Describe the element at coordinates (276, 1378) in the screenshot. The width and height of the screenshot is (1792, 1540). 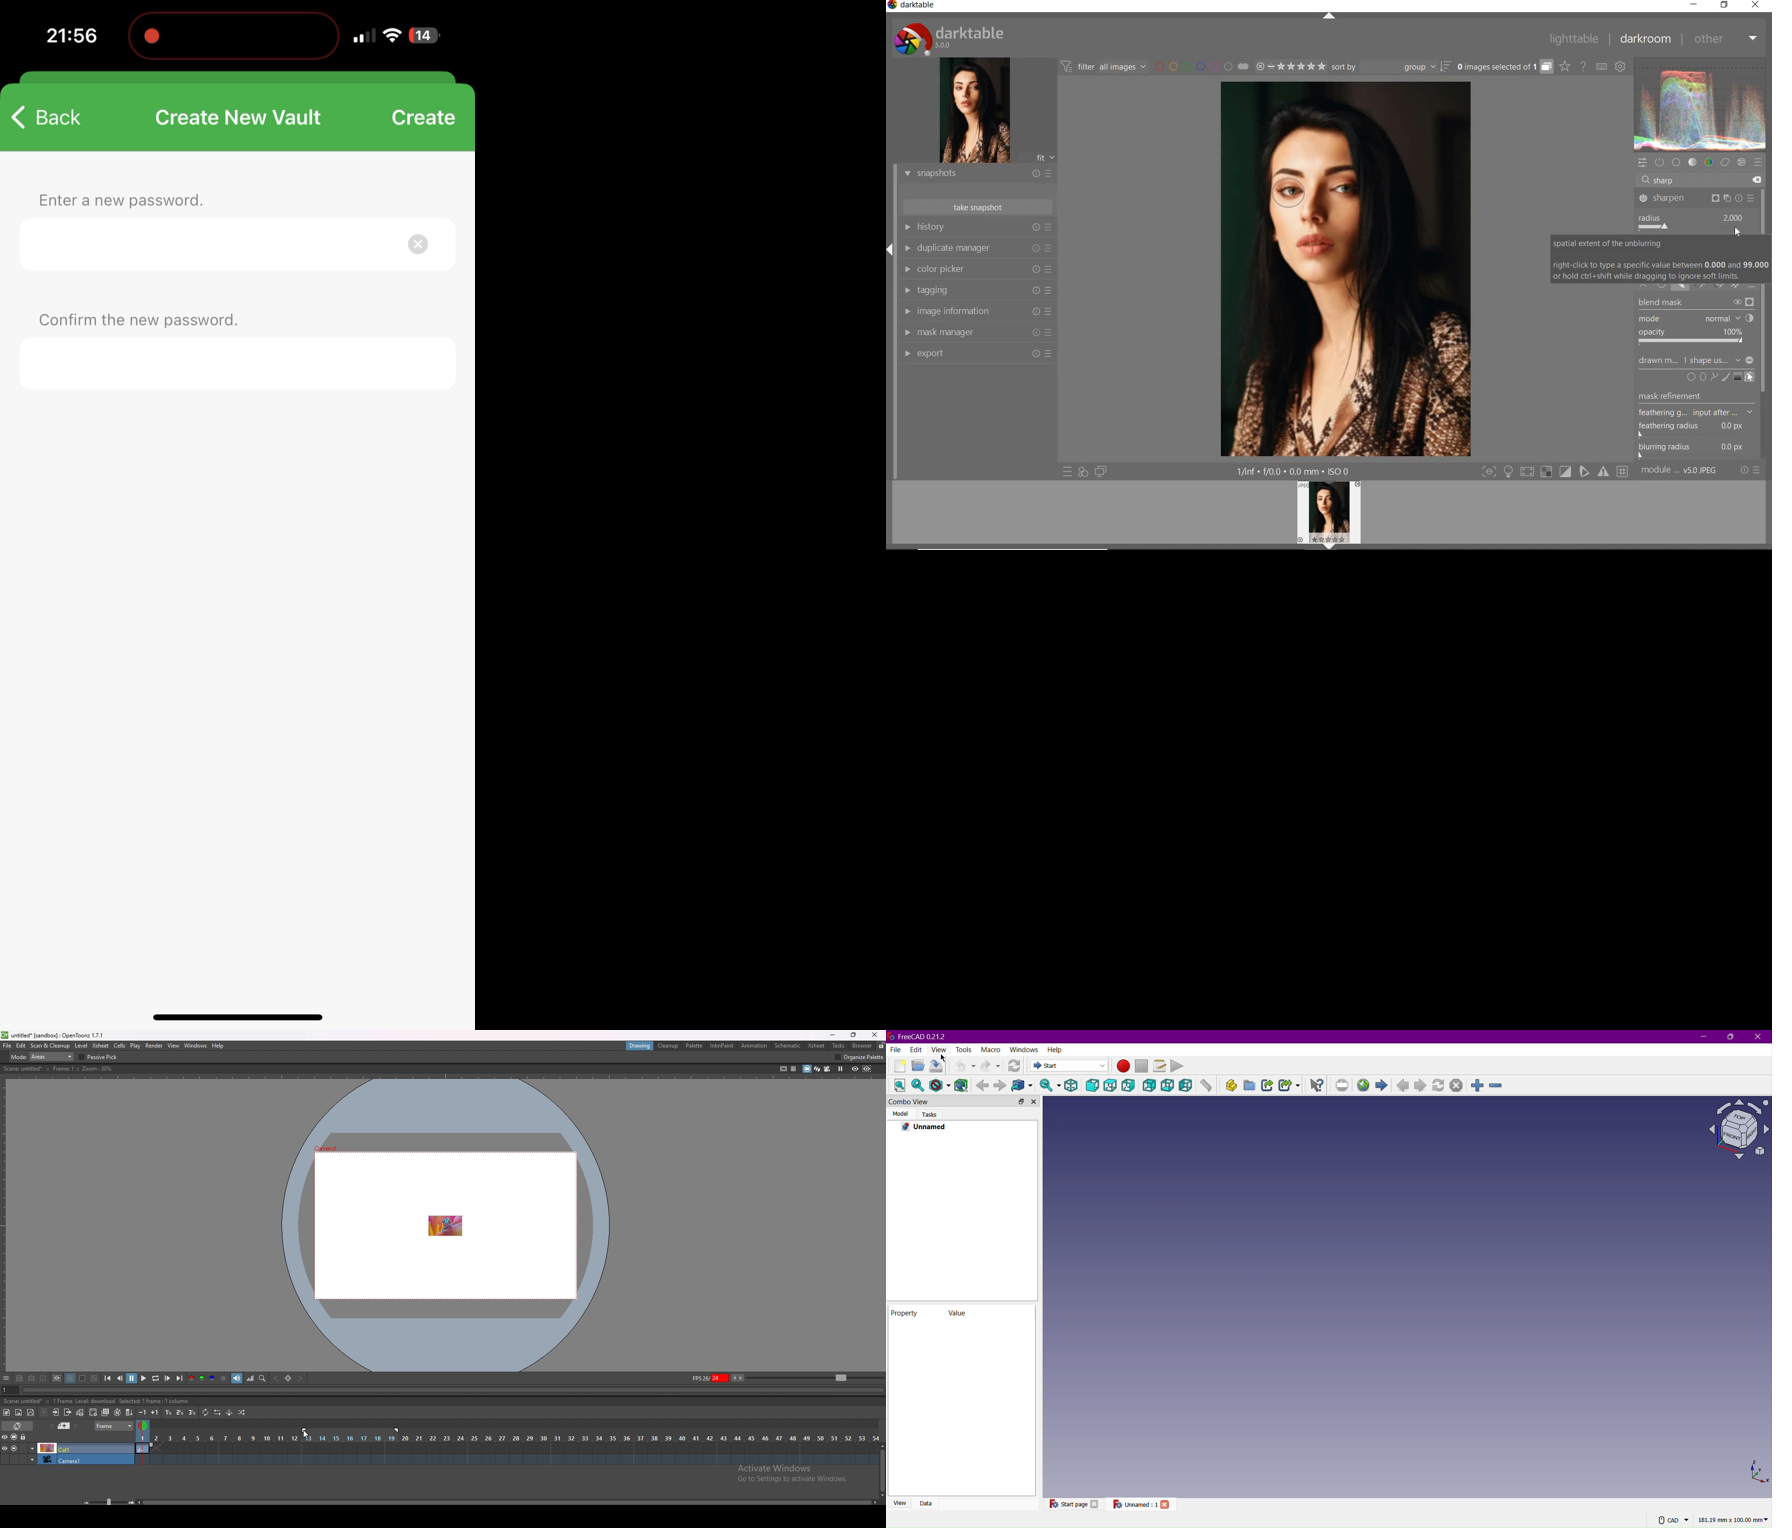
I see `previous key` at that location.